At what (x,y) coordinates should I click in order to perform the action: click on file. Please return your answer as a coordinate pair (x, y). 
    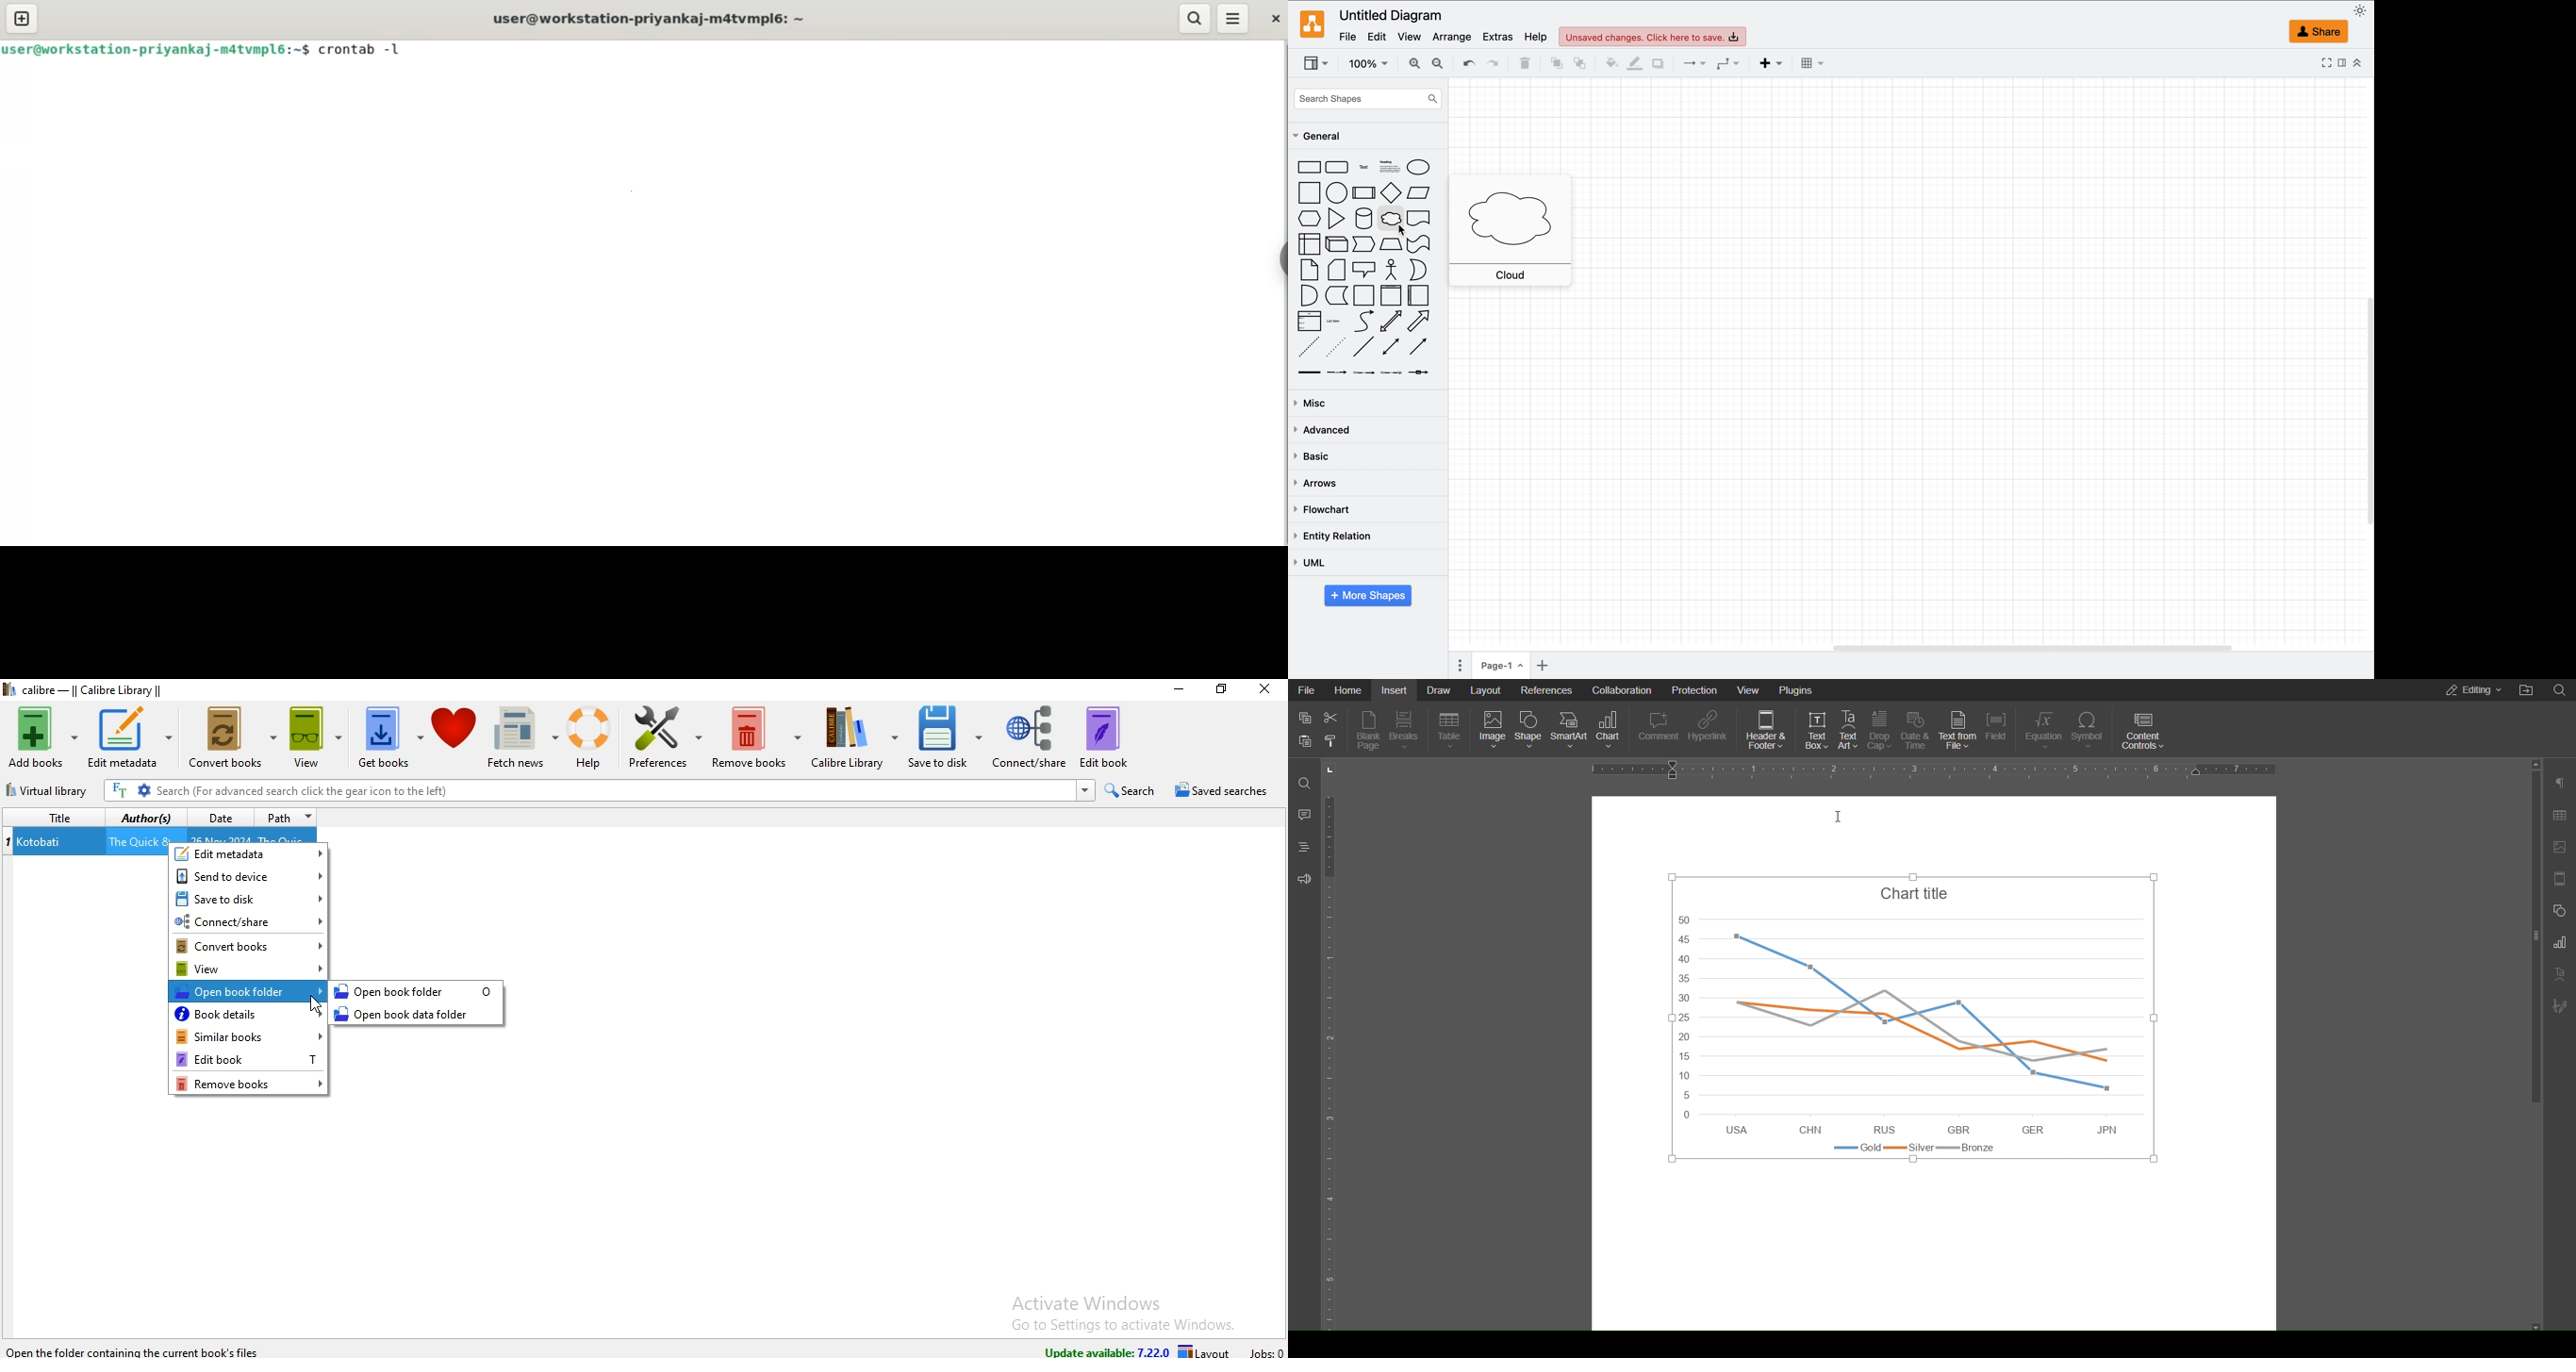
    Looking at the image, I should click on (1348, 36).